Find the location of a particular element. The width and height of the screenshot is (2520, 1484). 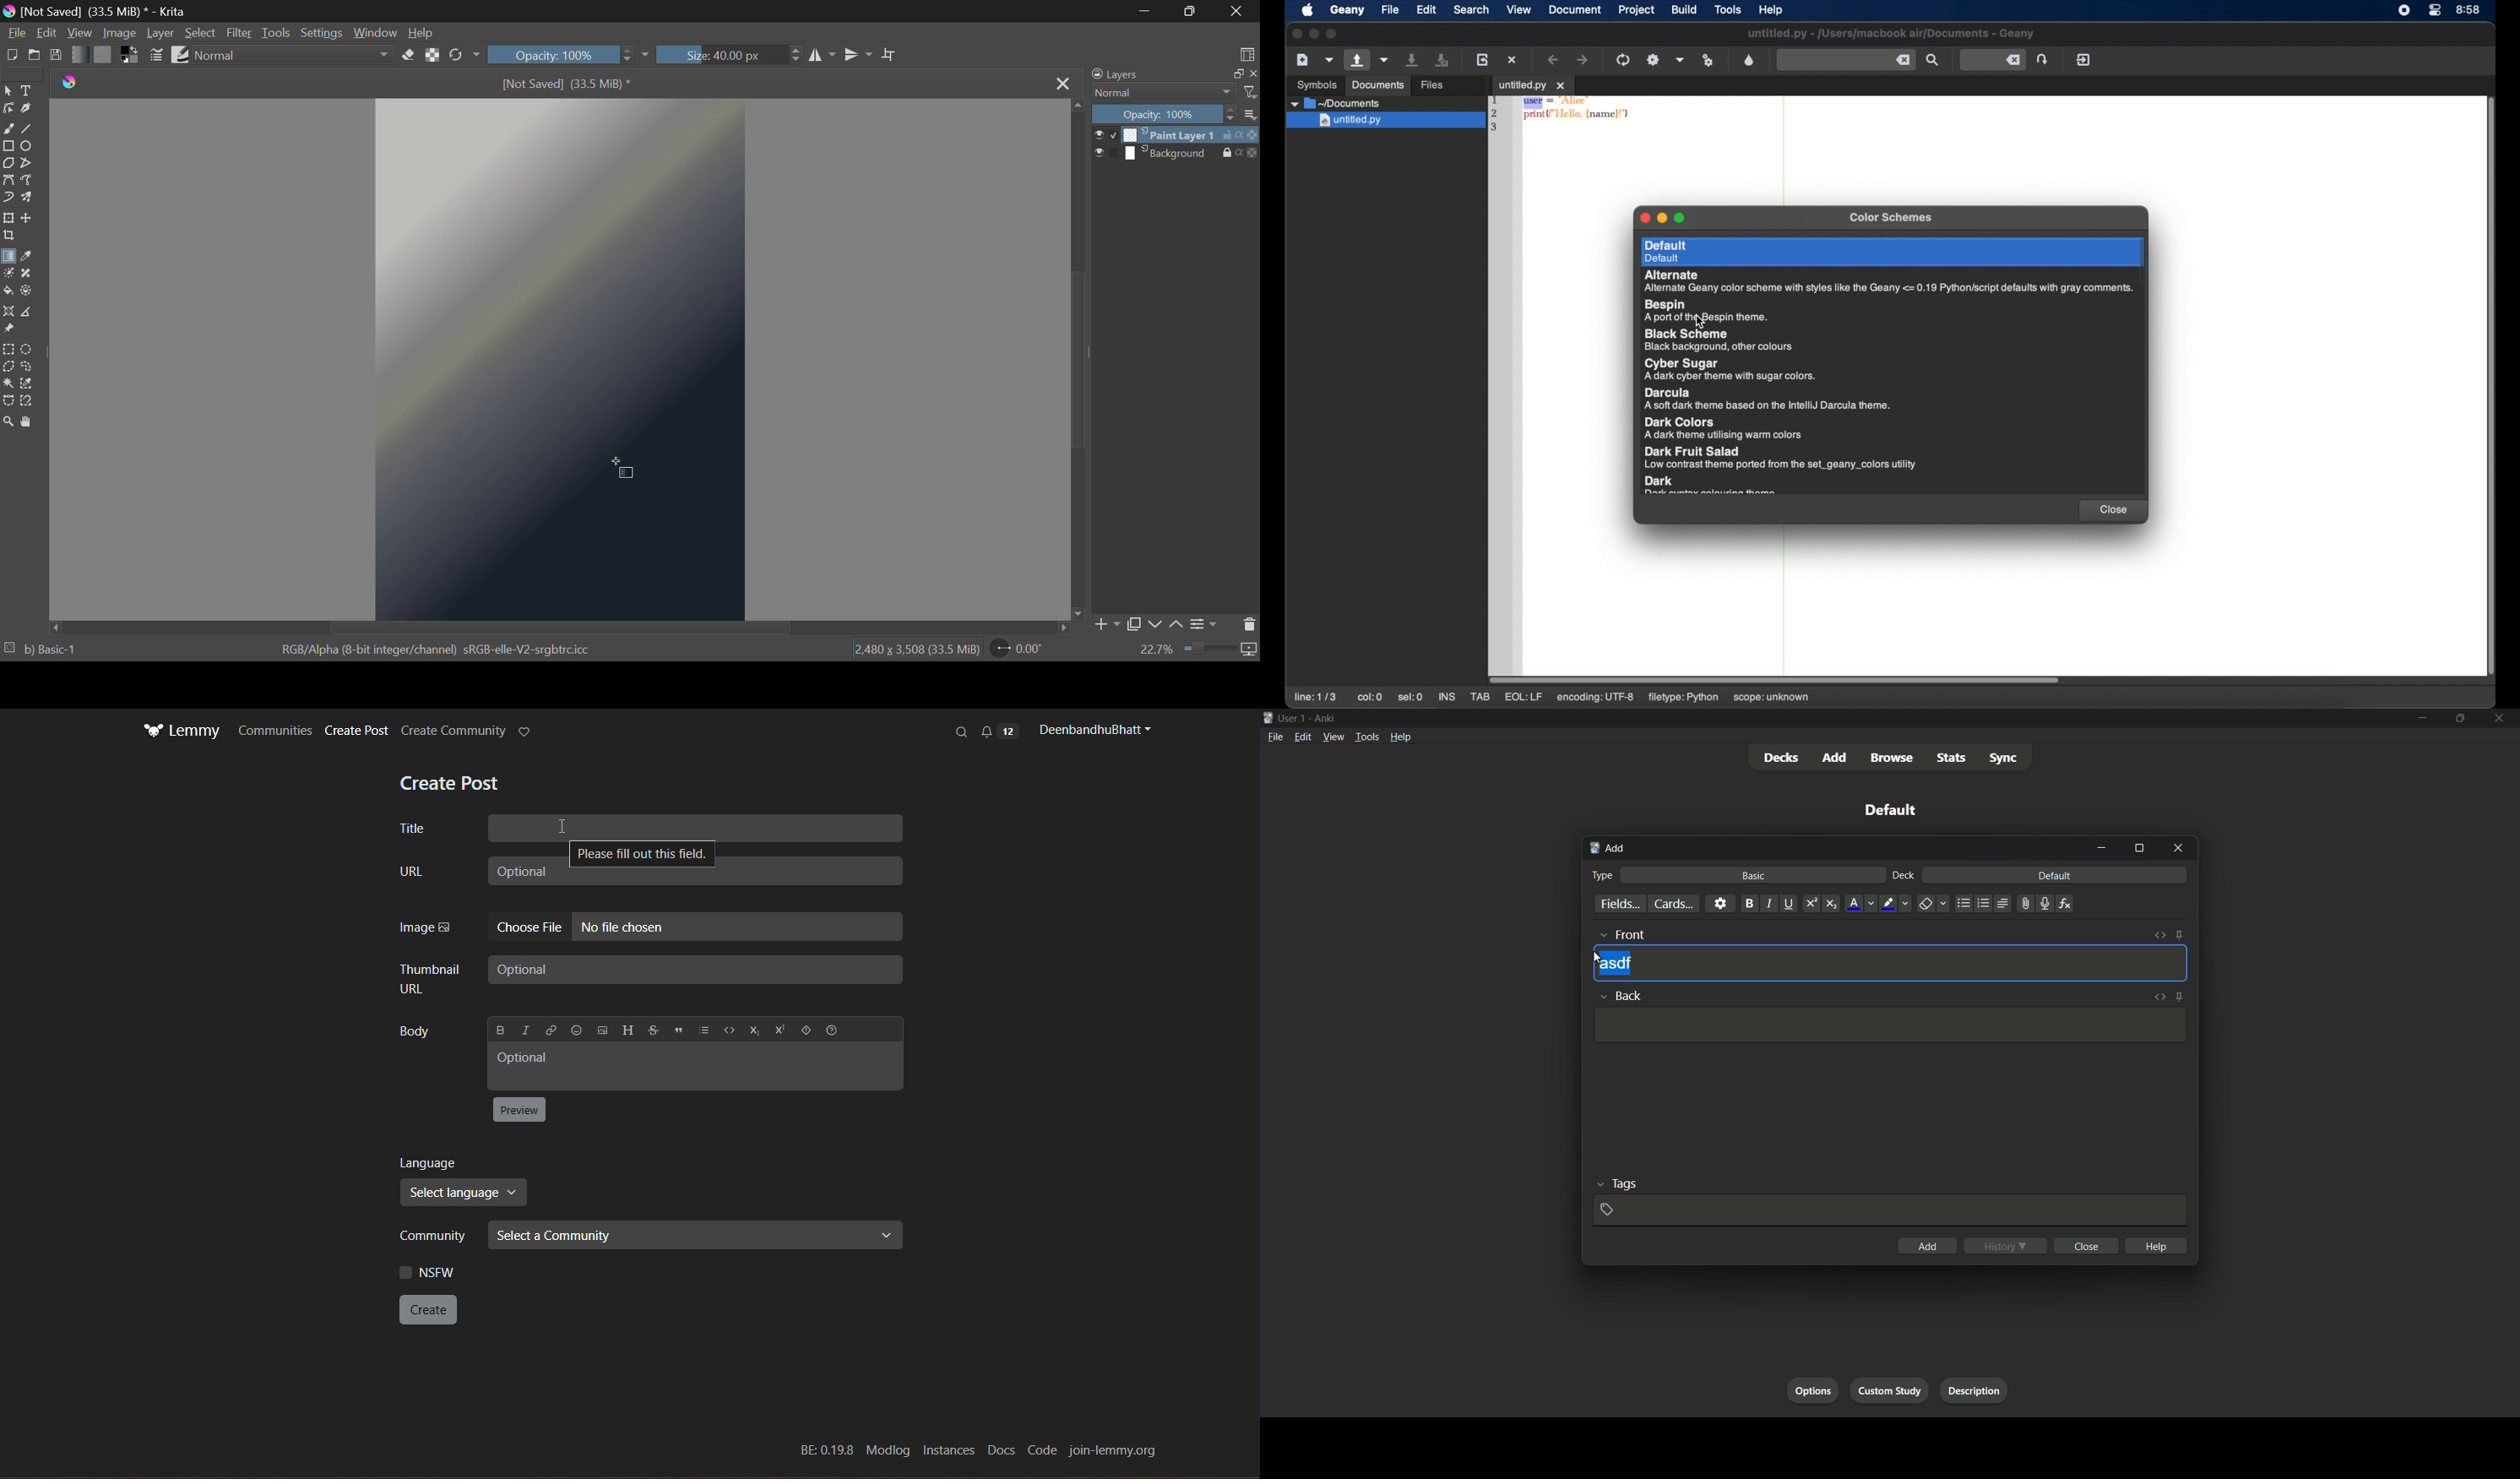

attach file is located at coordinates (2026, 904).